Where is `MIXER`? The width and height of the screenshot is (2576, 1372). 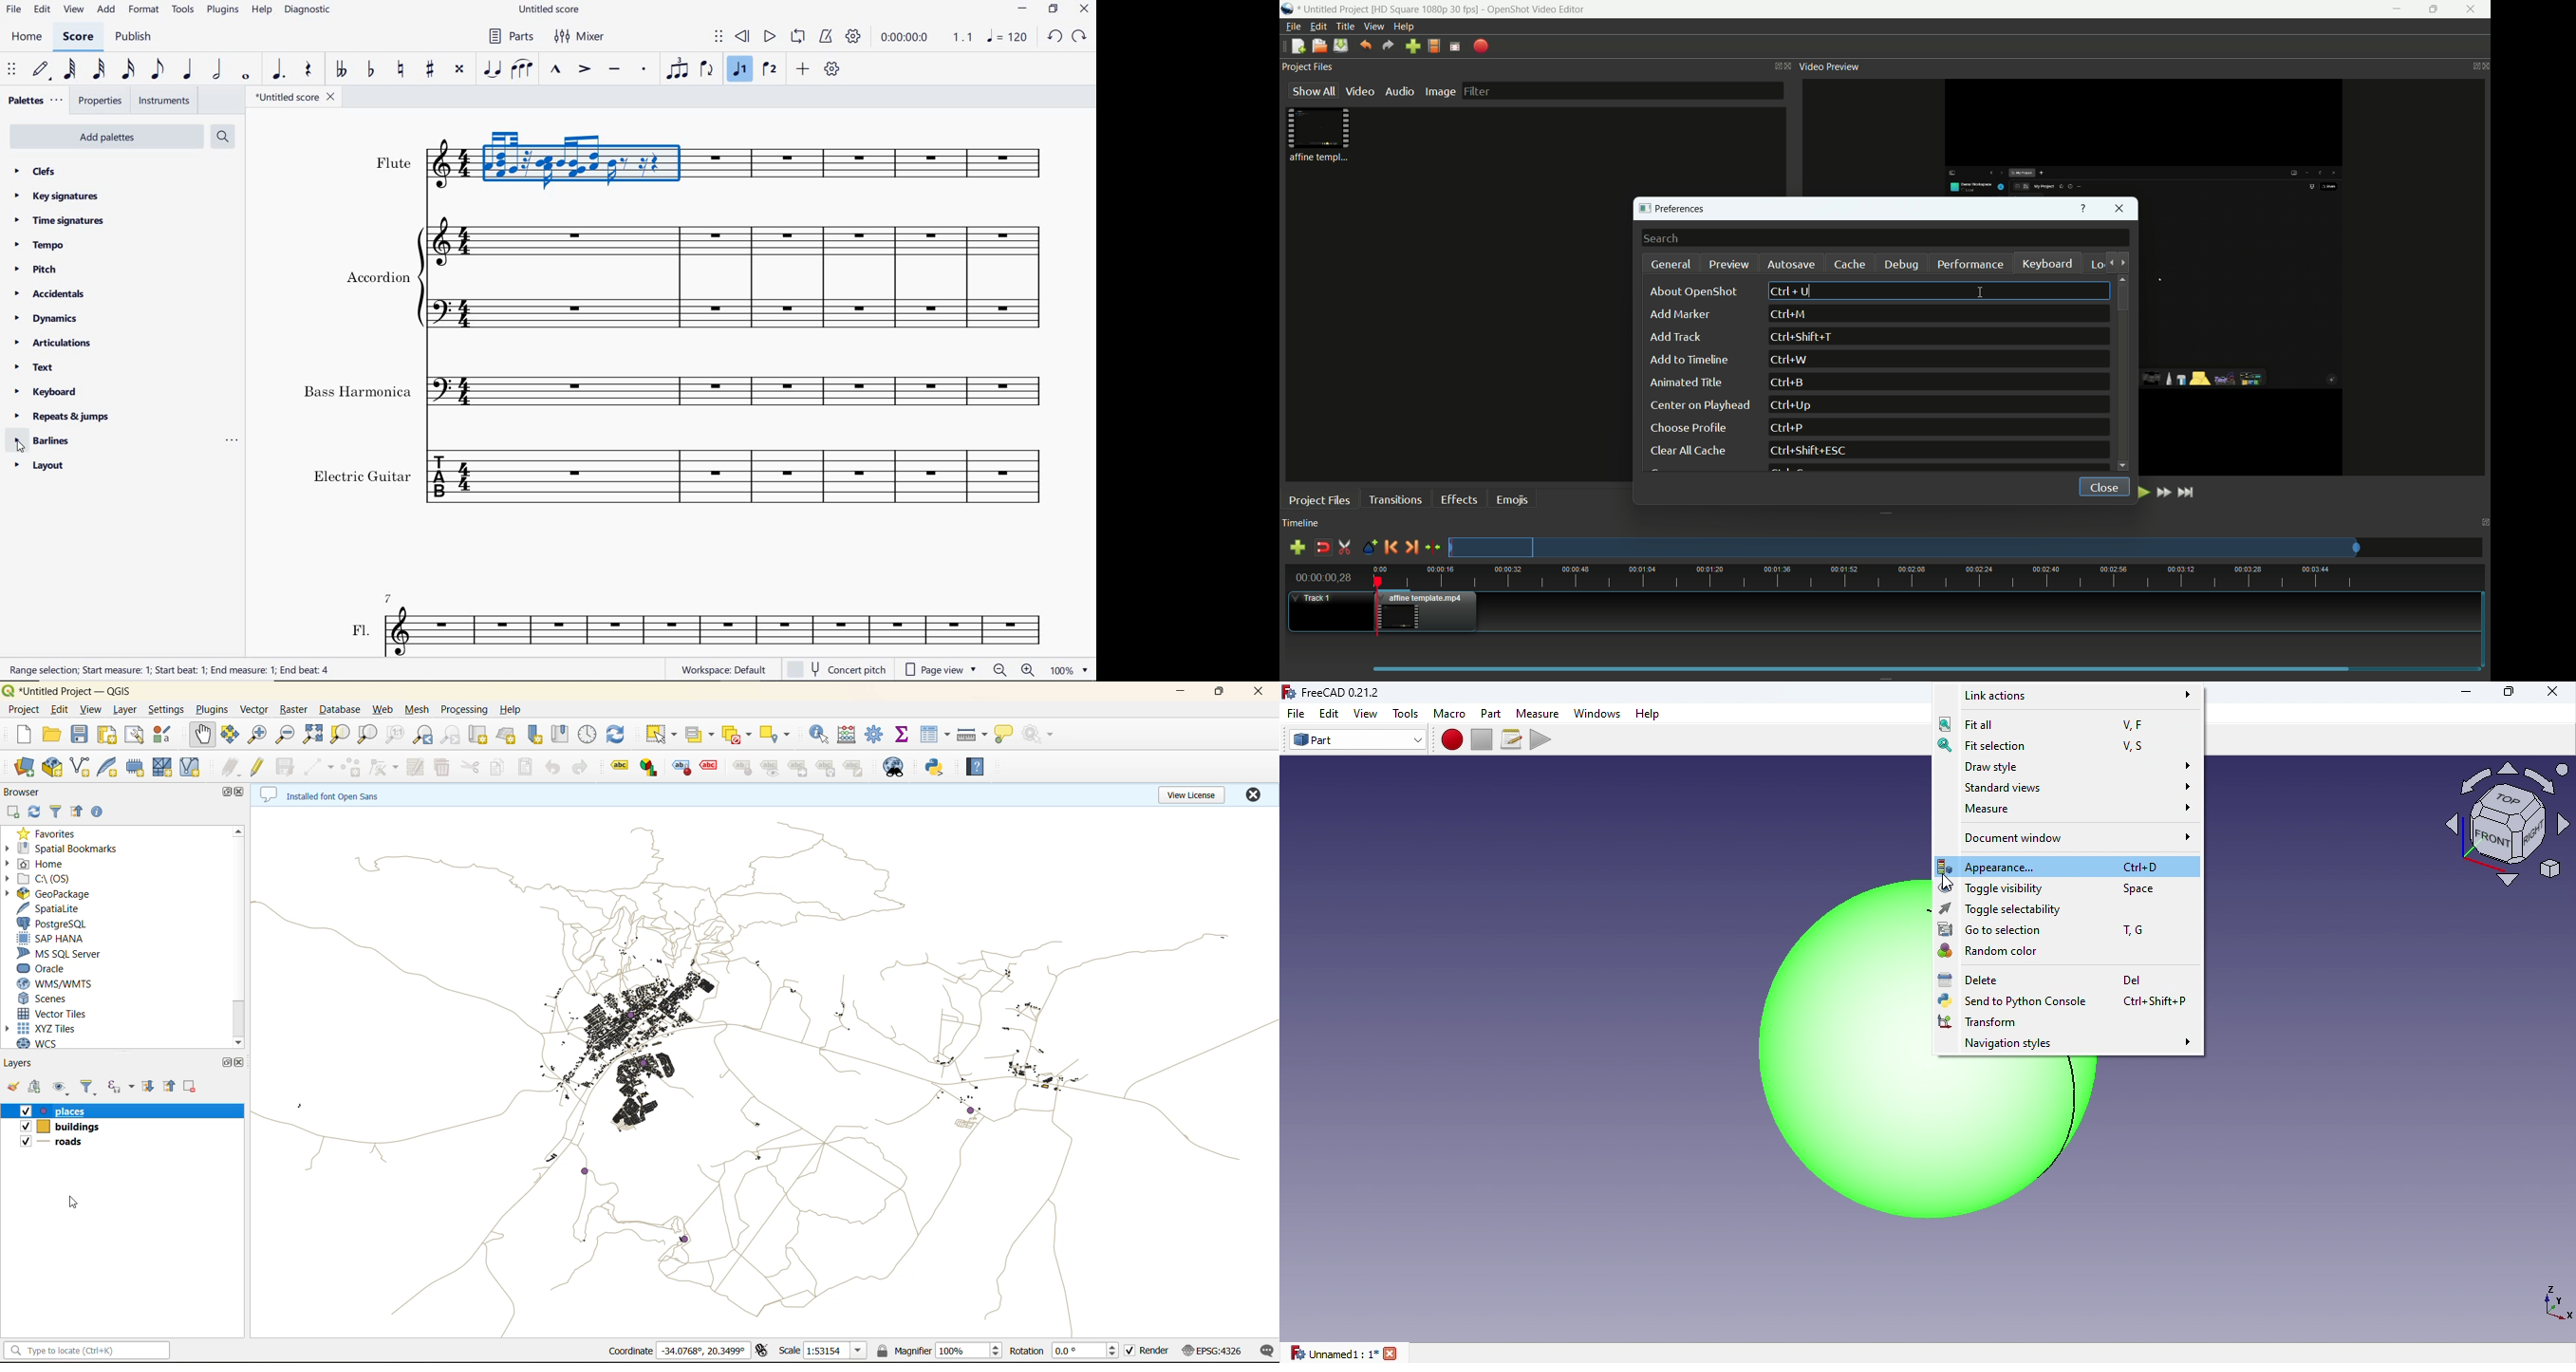 MIXER is located at coordinates (578, 36).